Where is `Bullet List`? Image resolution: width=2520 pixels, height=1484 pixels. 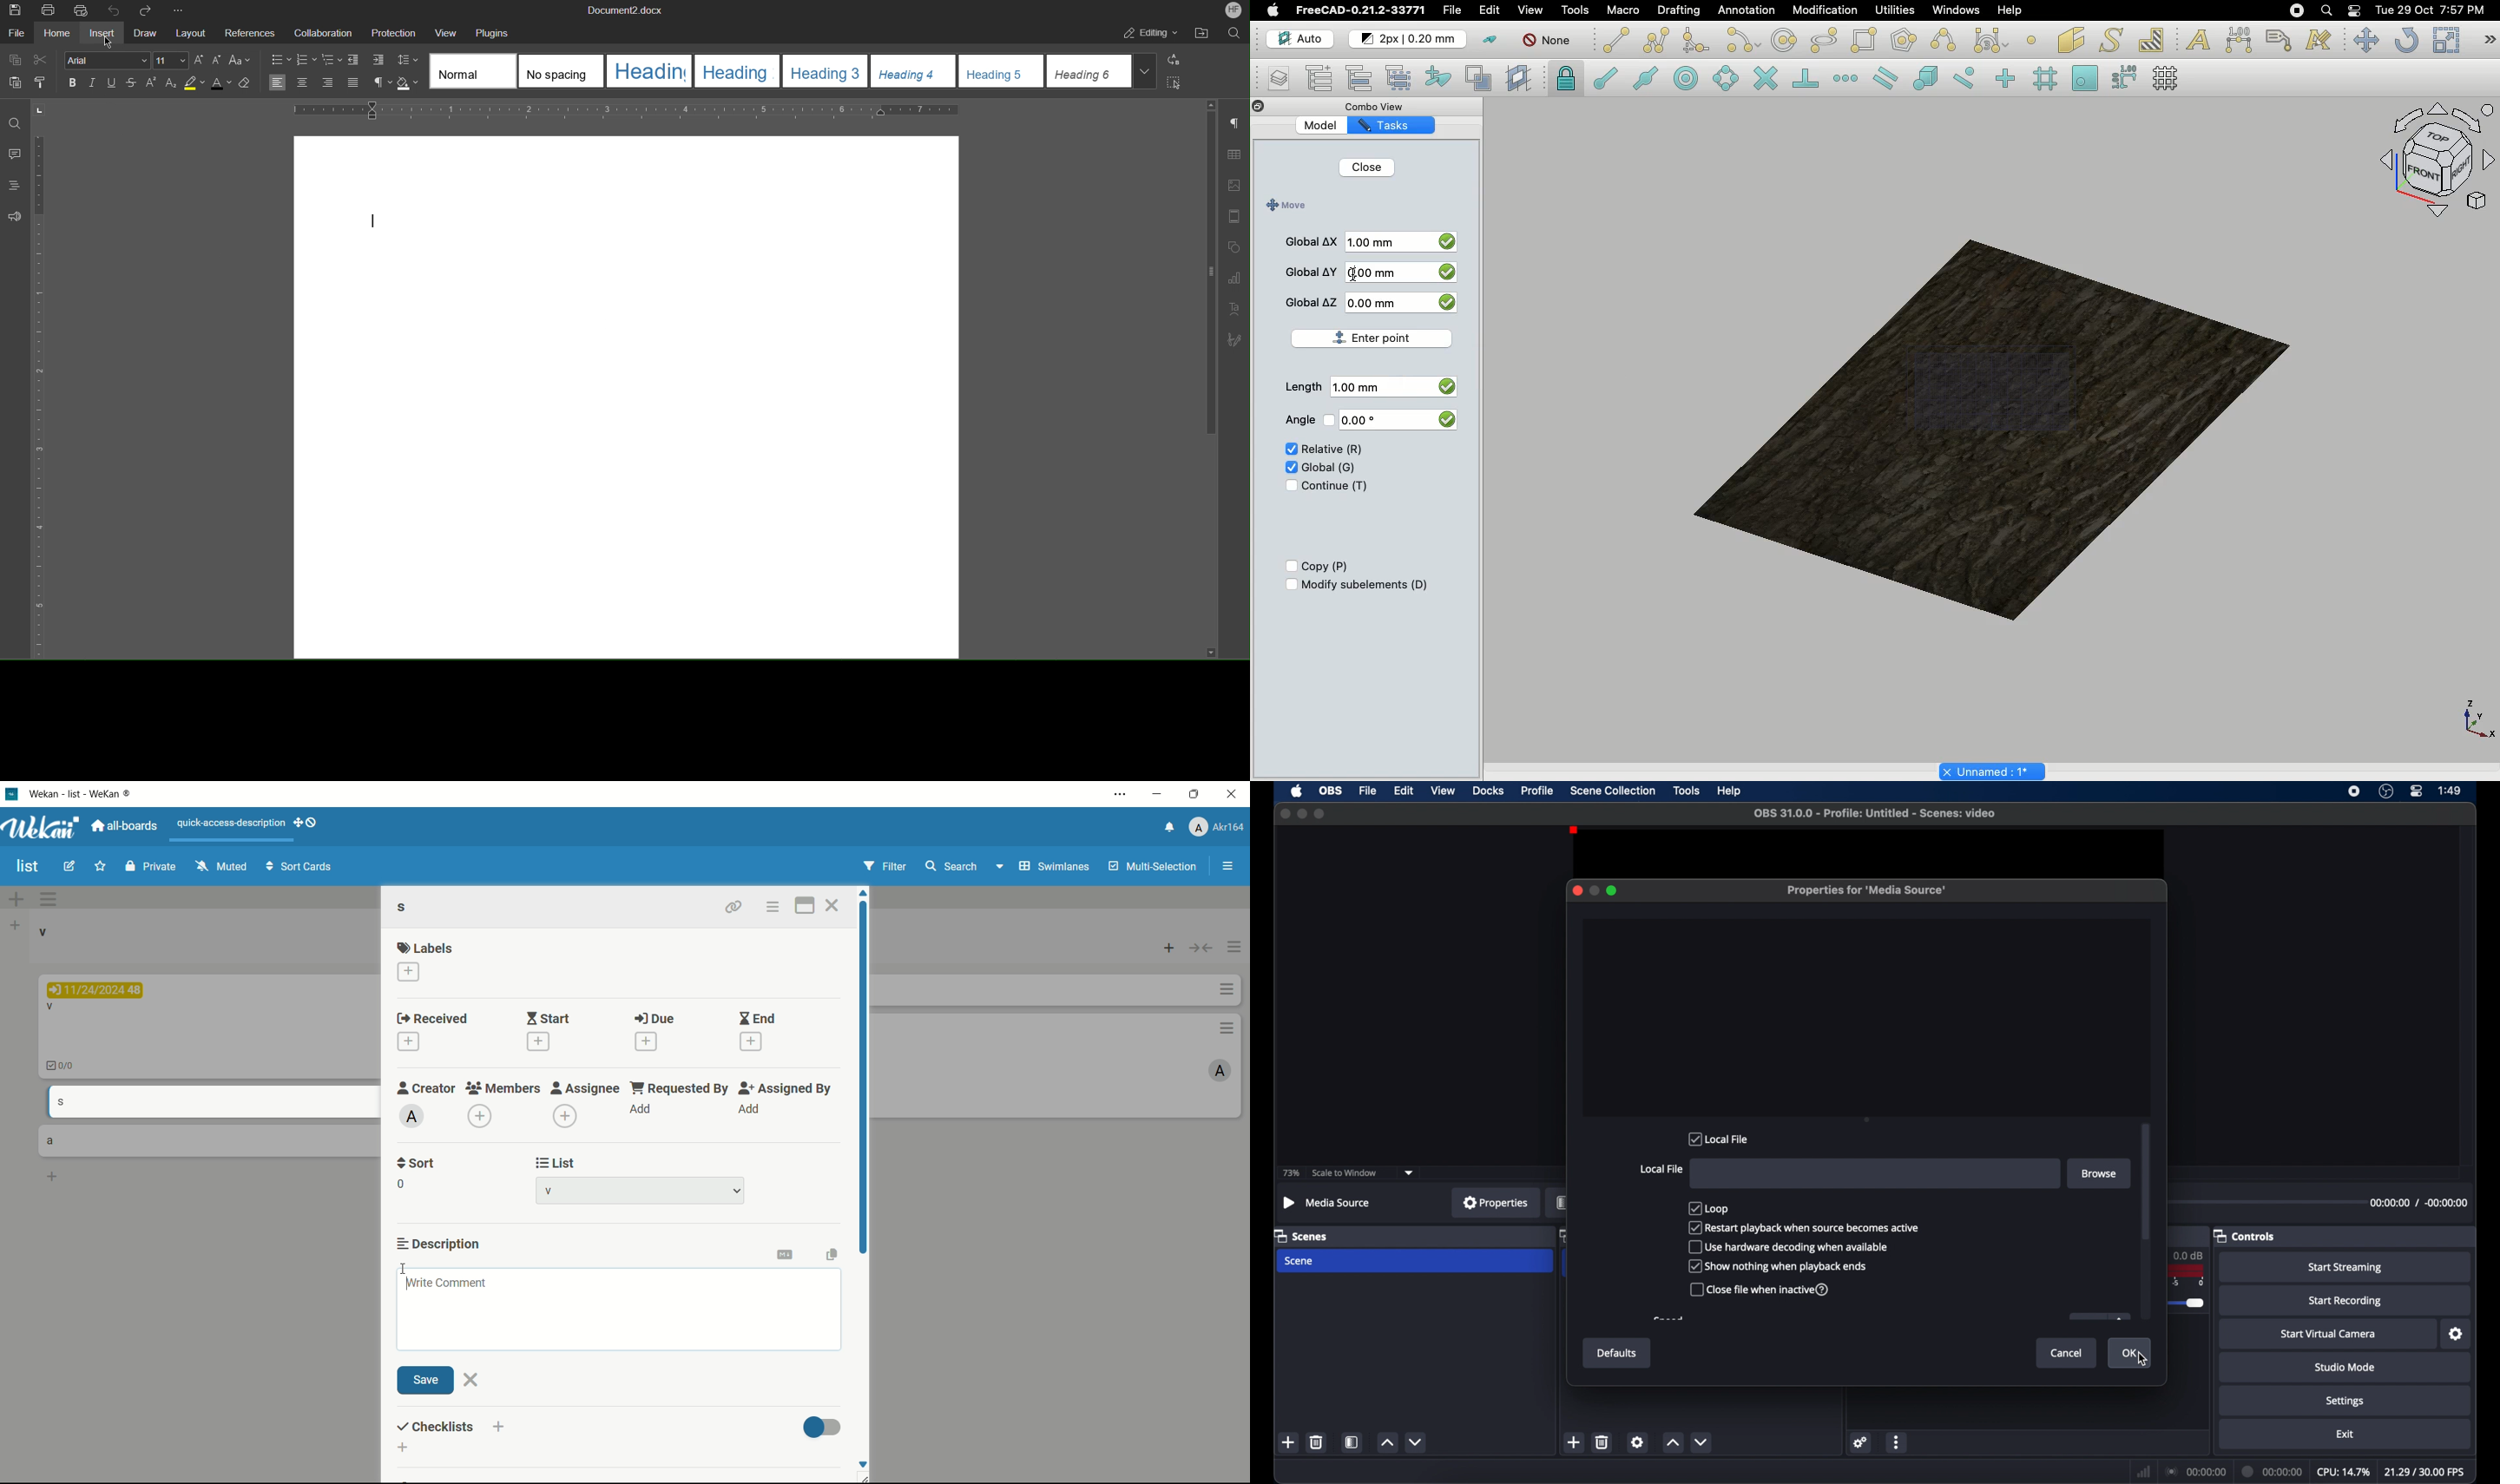 Bullet List is located at coordinates (280, 59).